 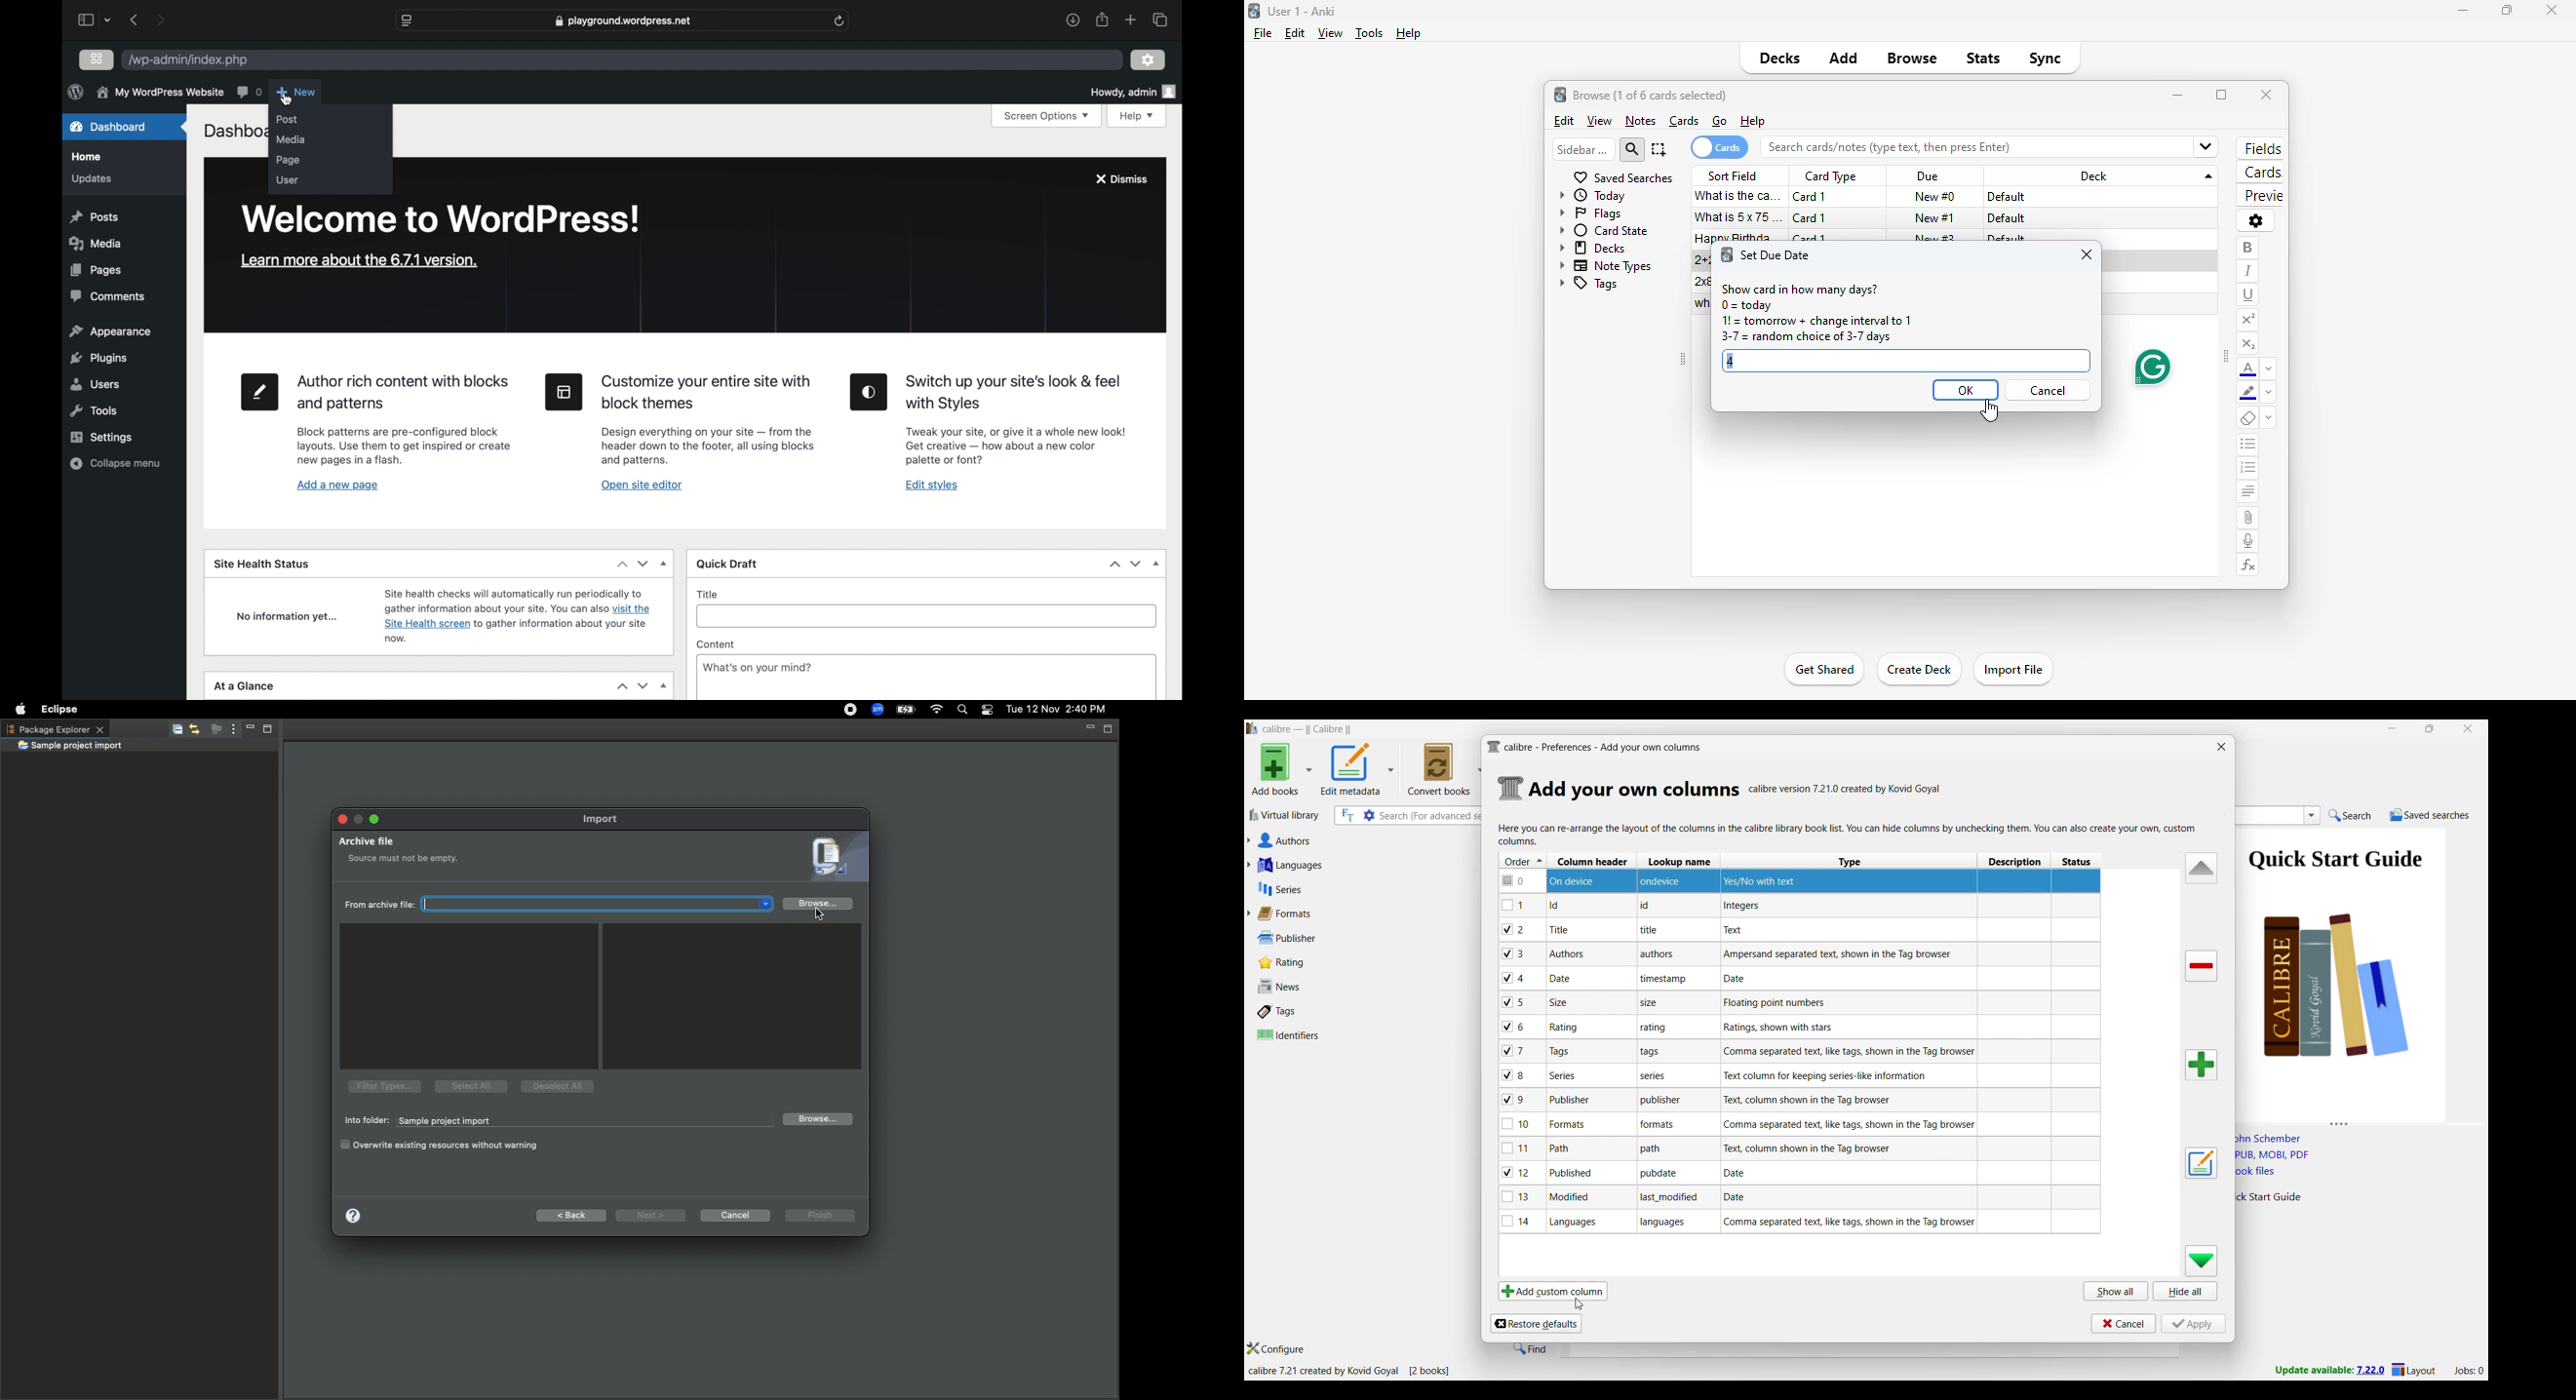 I want to click on logo, so click(x=1560, y=95).